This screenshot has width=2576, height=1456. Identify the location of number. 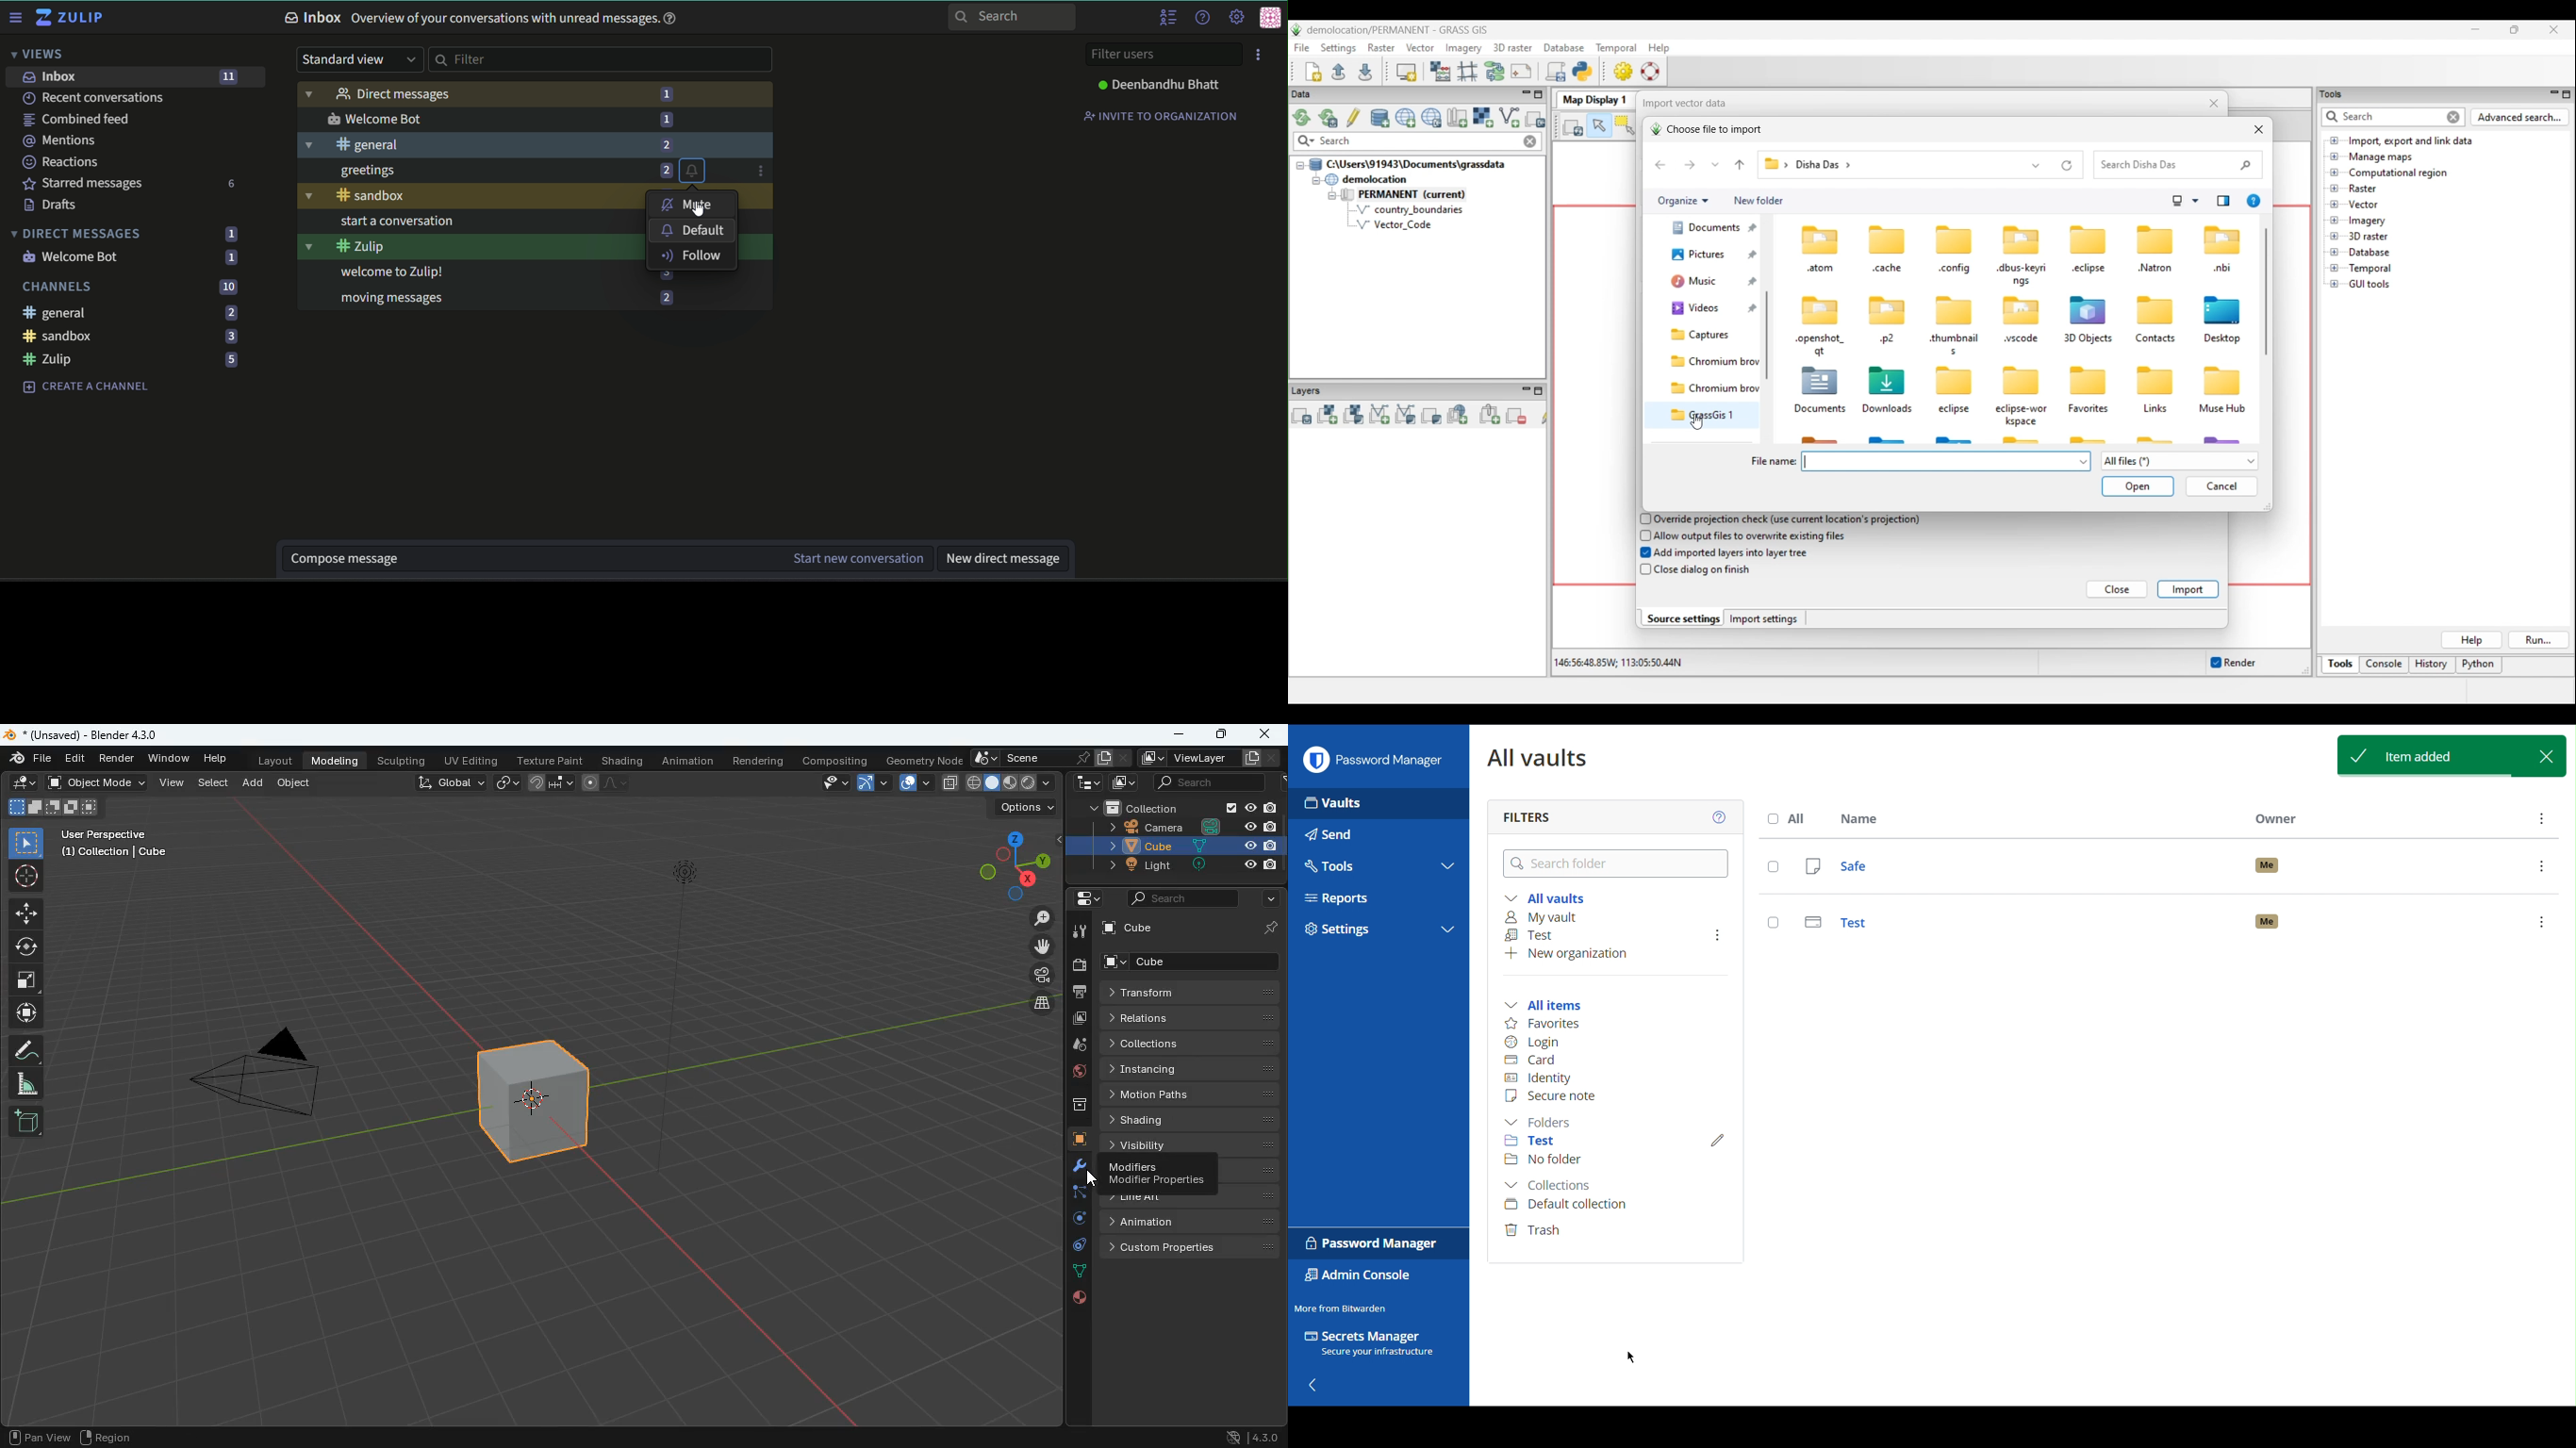
(663, 170).